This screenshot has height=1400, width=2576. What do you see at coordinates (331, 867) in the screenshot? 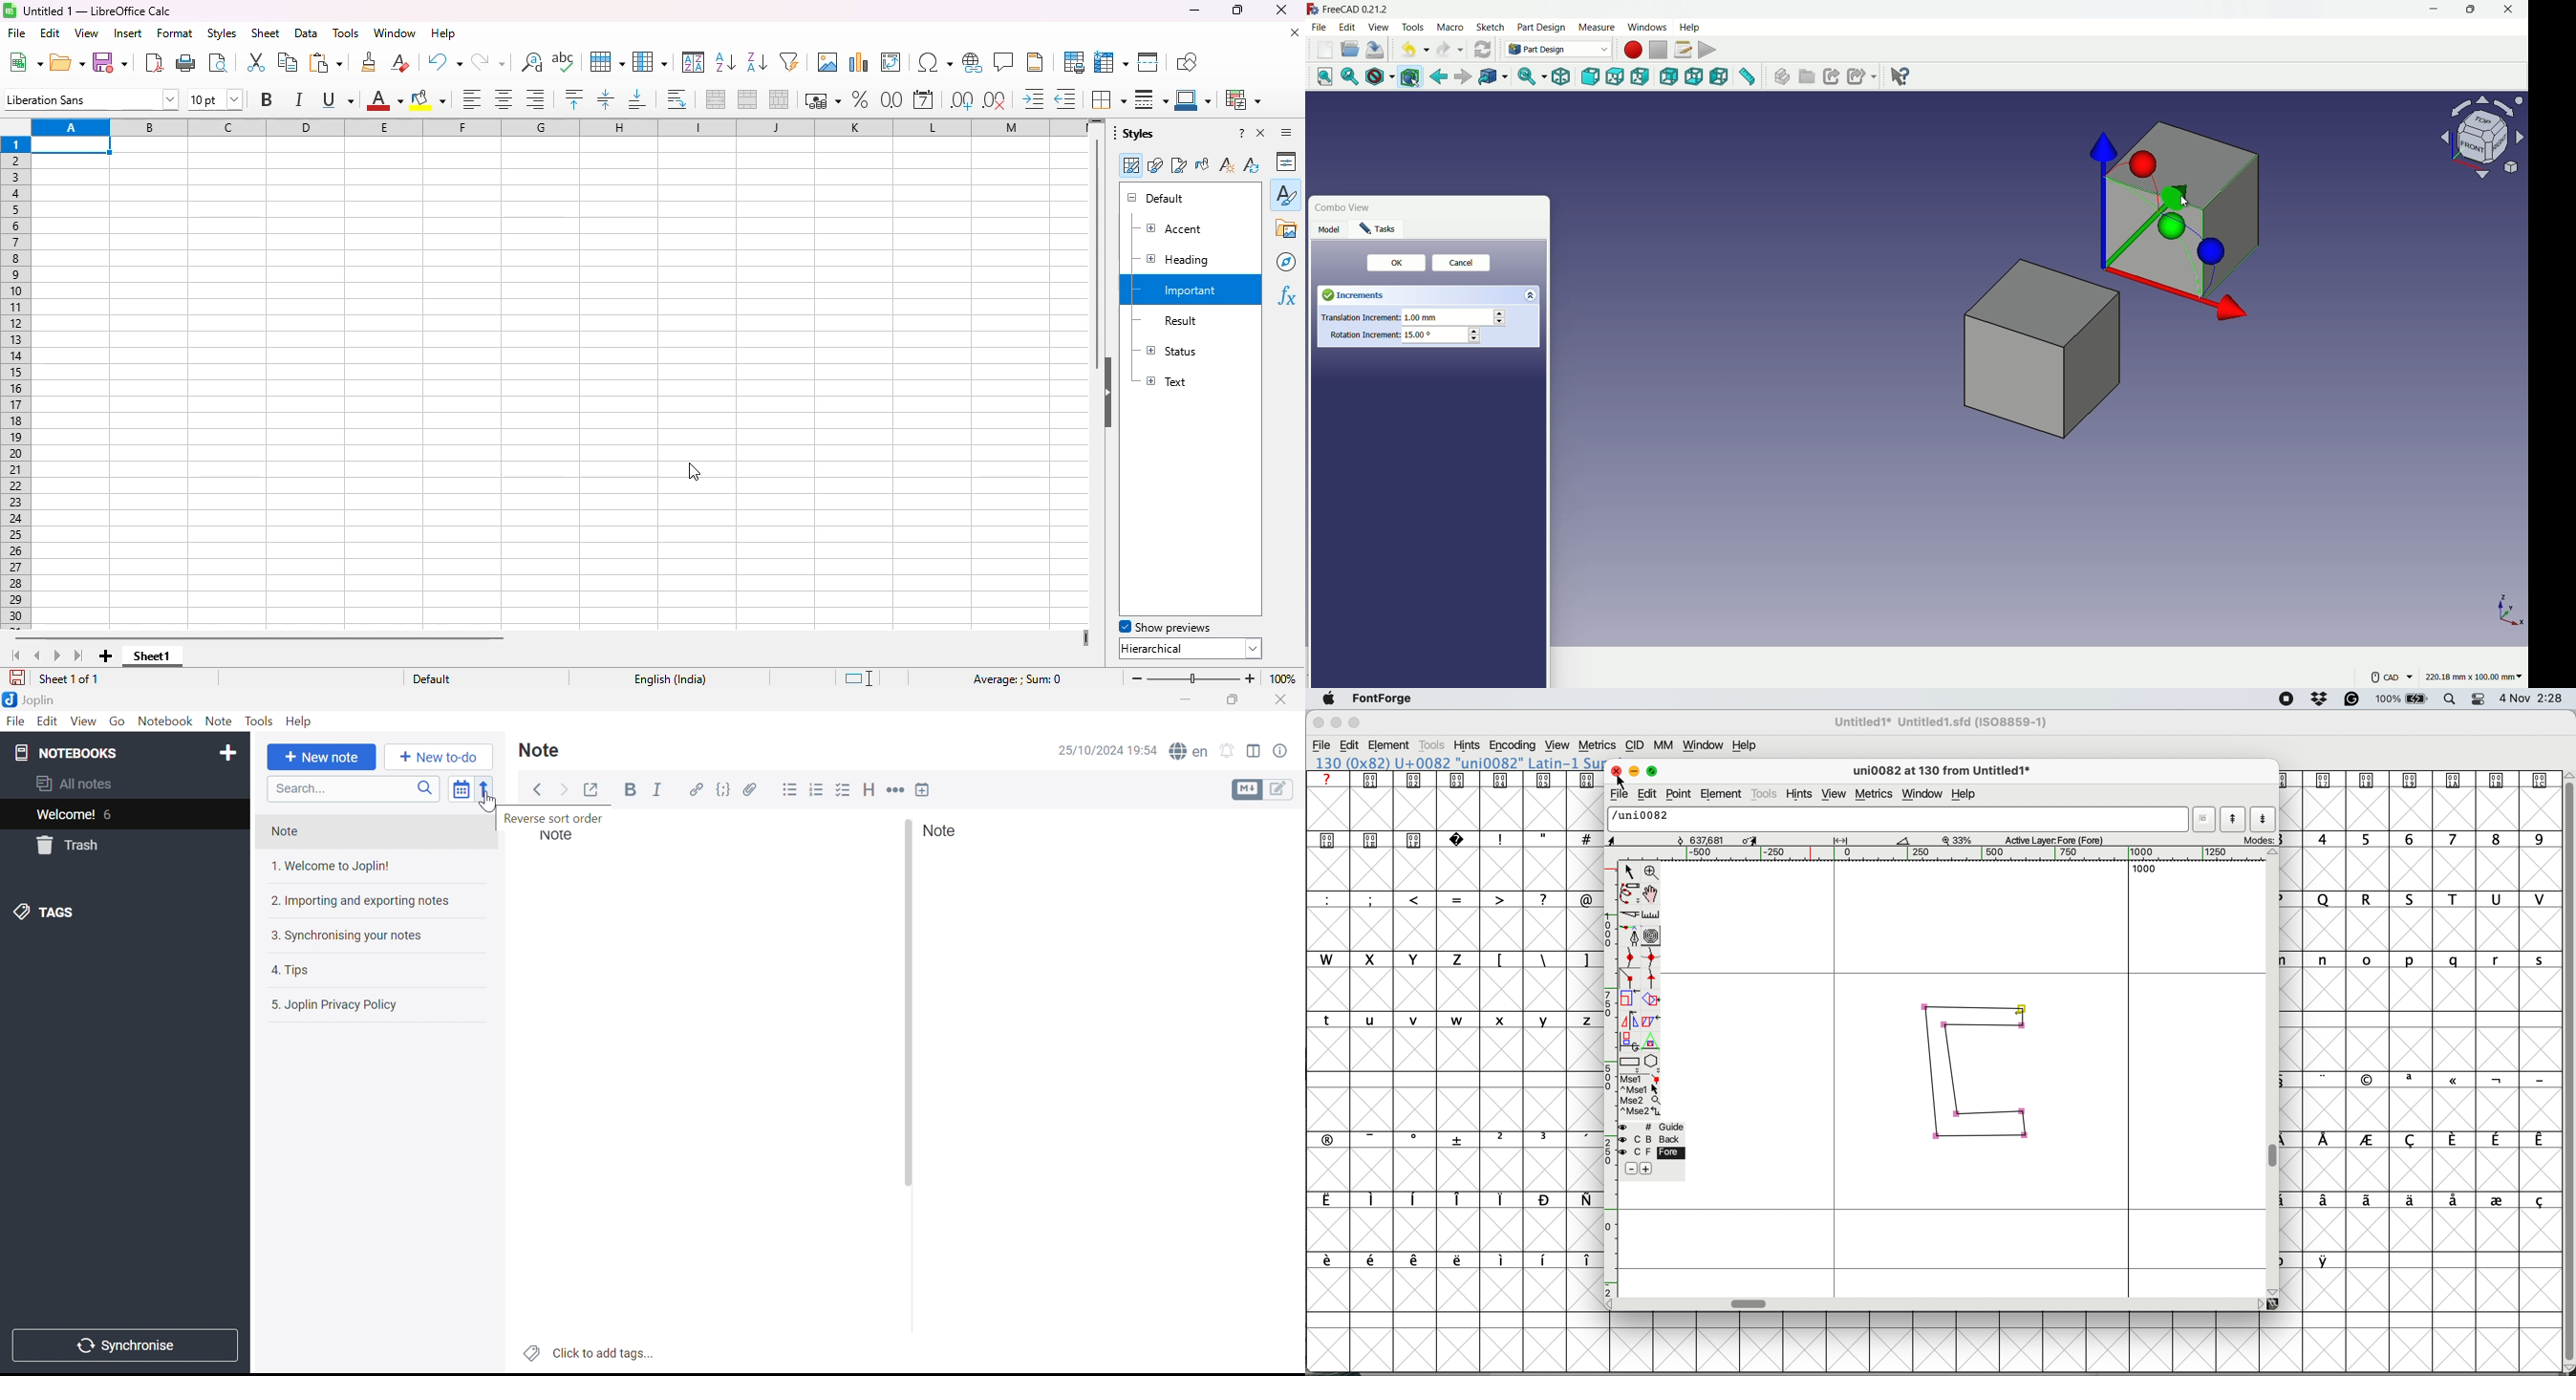
I see `1. Welcome to Joplin!` at bounding box center [331, 867].